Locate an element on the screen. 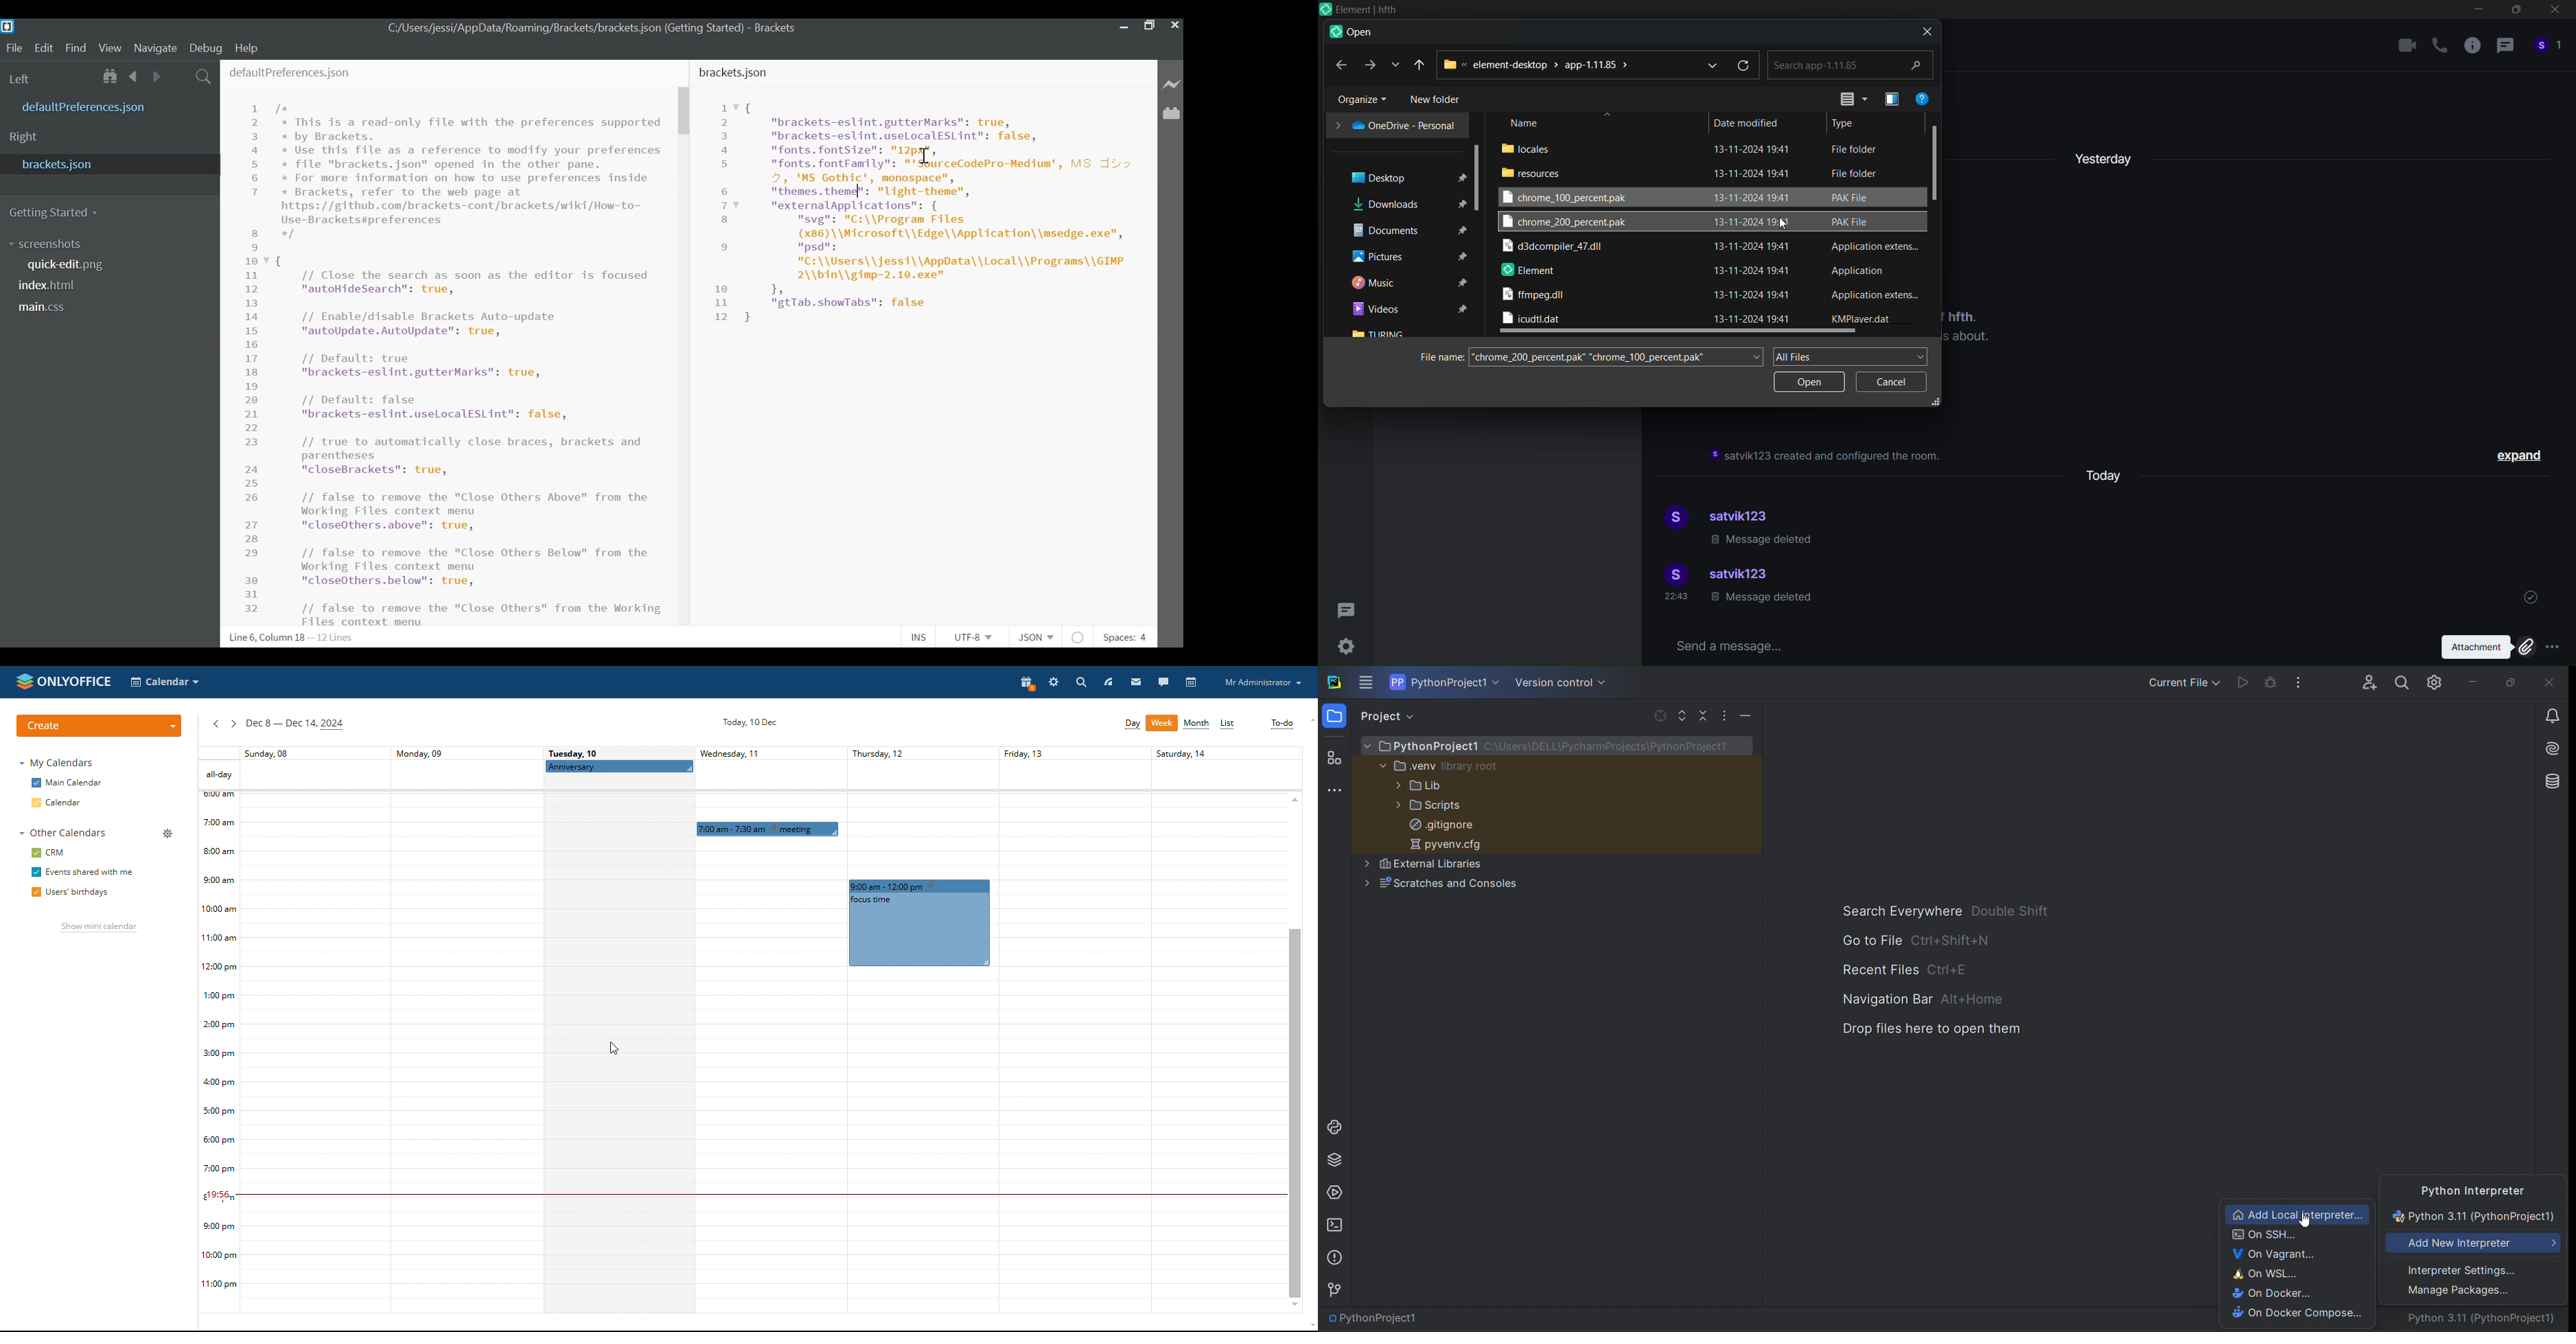 This screenshot has width=2576, height=1344. horizontal scroll bar is located at coordinates (1679, 333).